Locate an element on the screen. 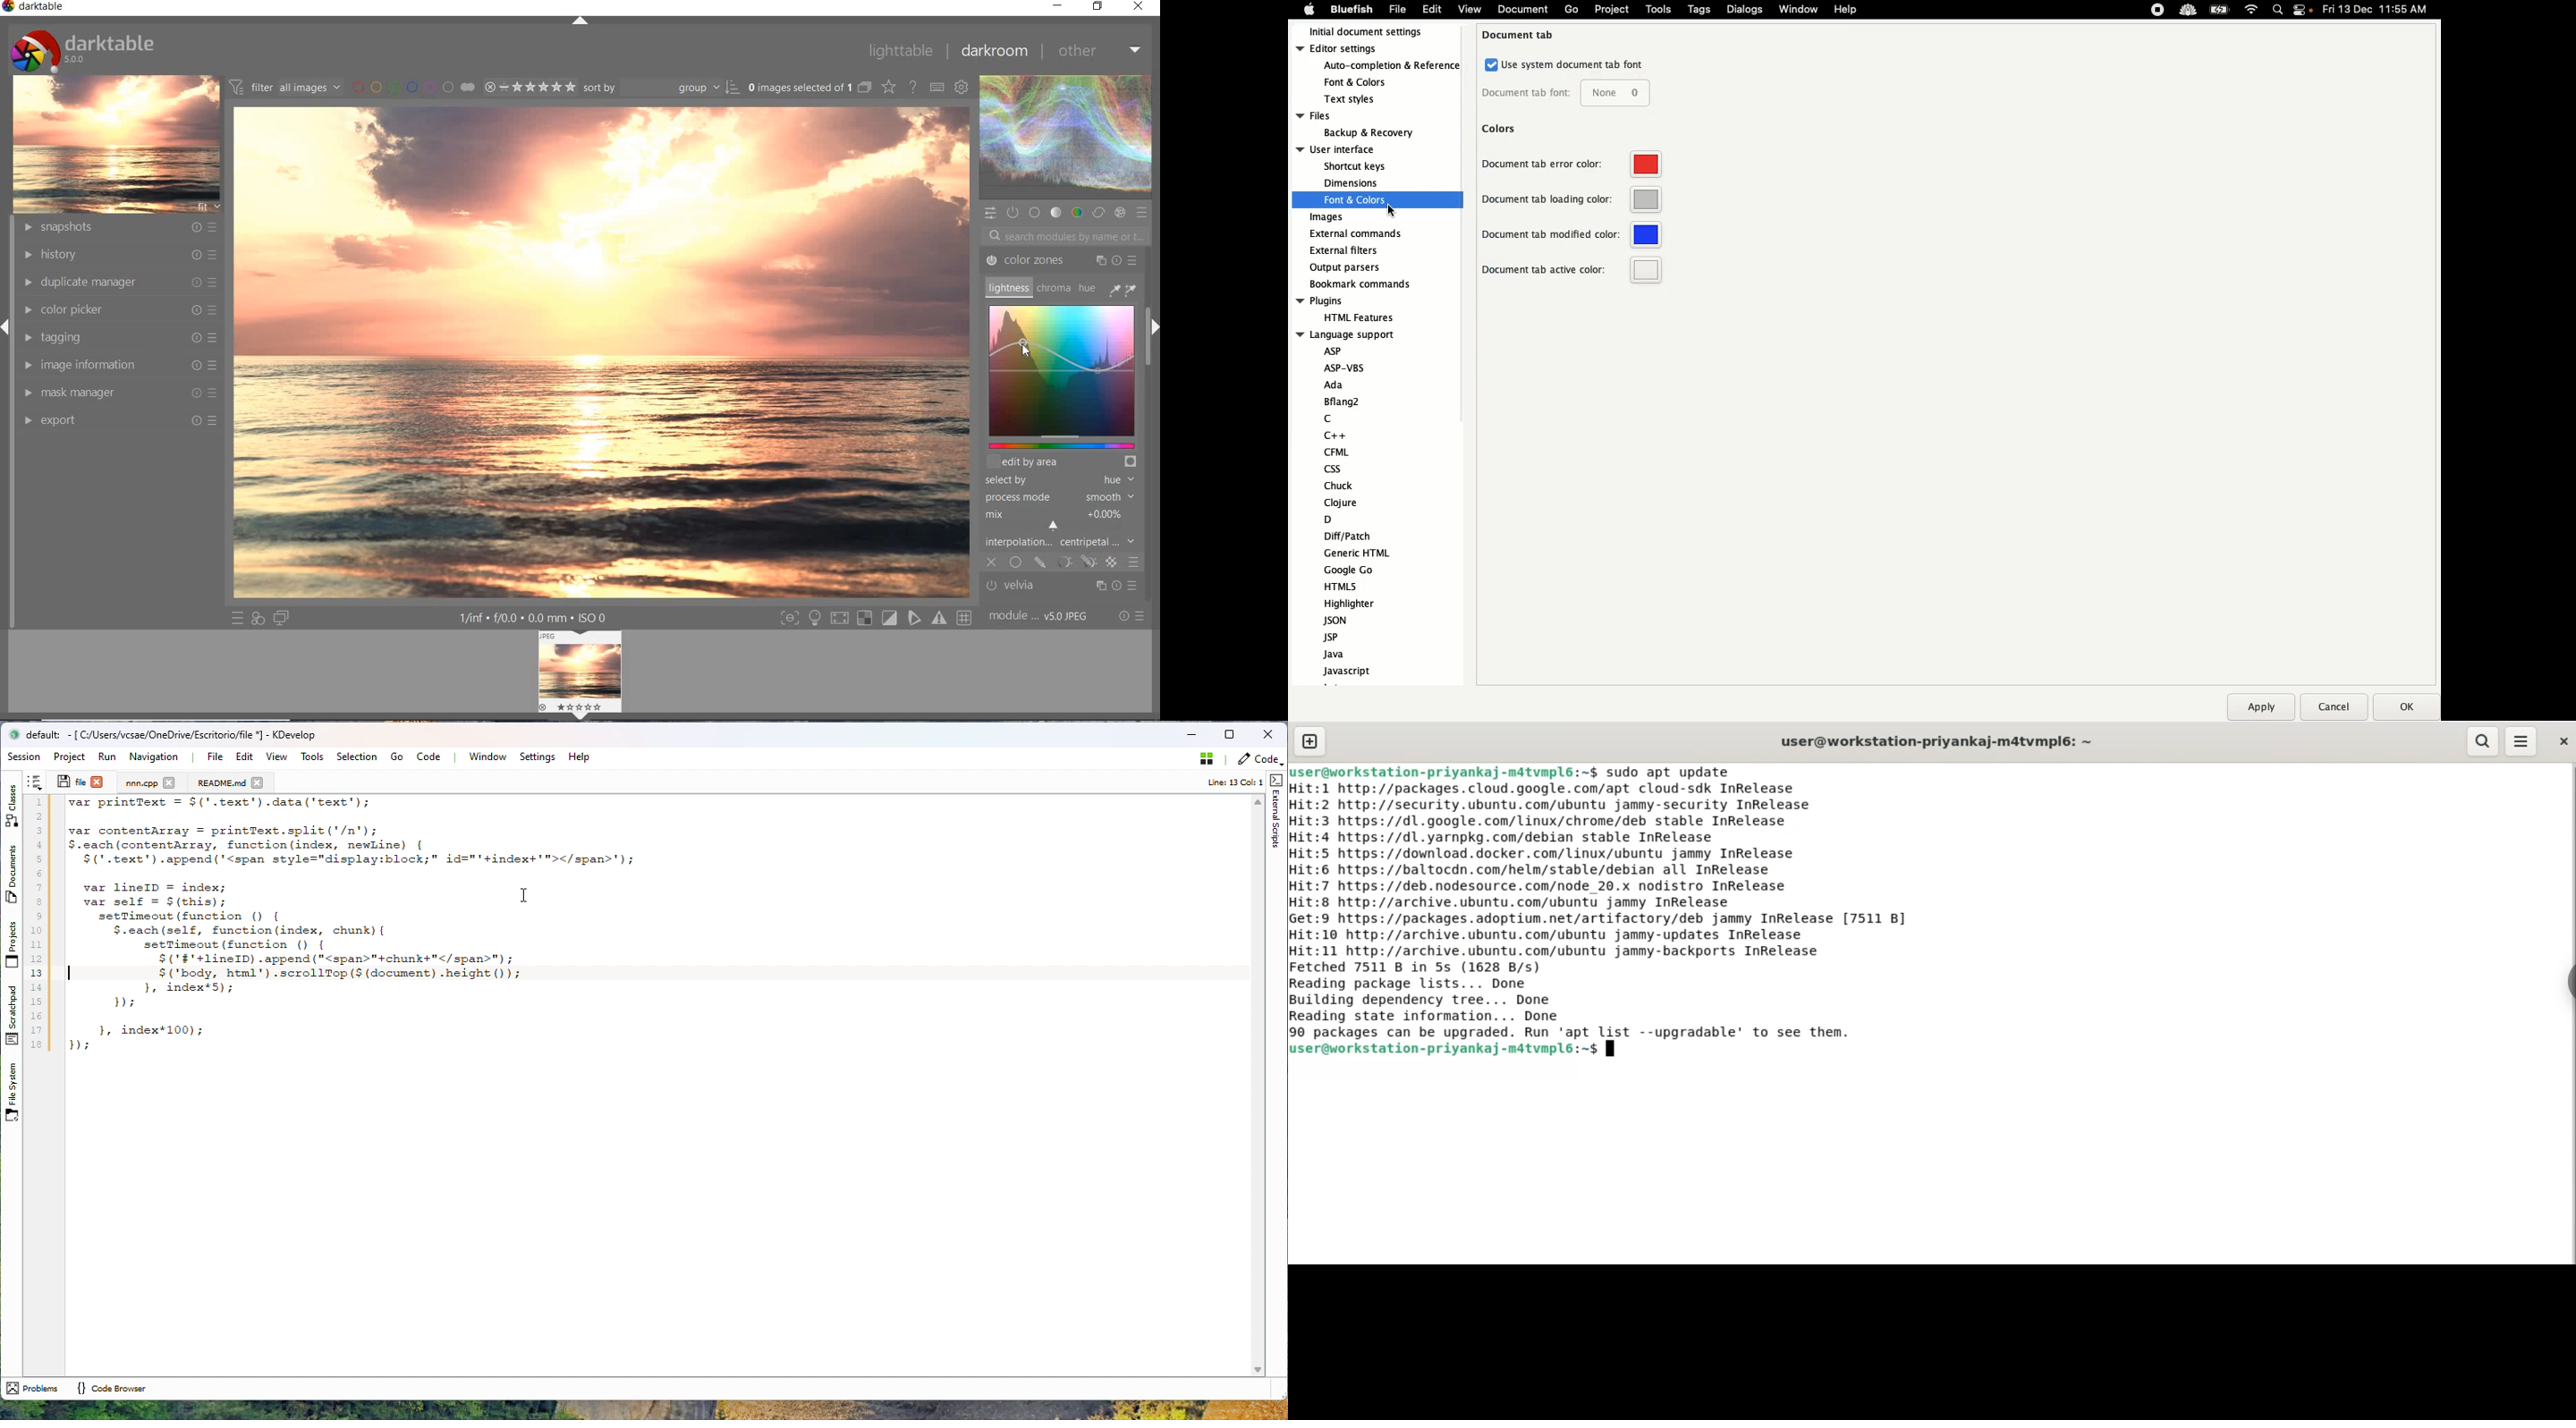 The width and height of the screenshot is (2576, 1428). new tab is located at coordinates (1310, 742).